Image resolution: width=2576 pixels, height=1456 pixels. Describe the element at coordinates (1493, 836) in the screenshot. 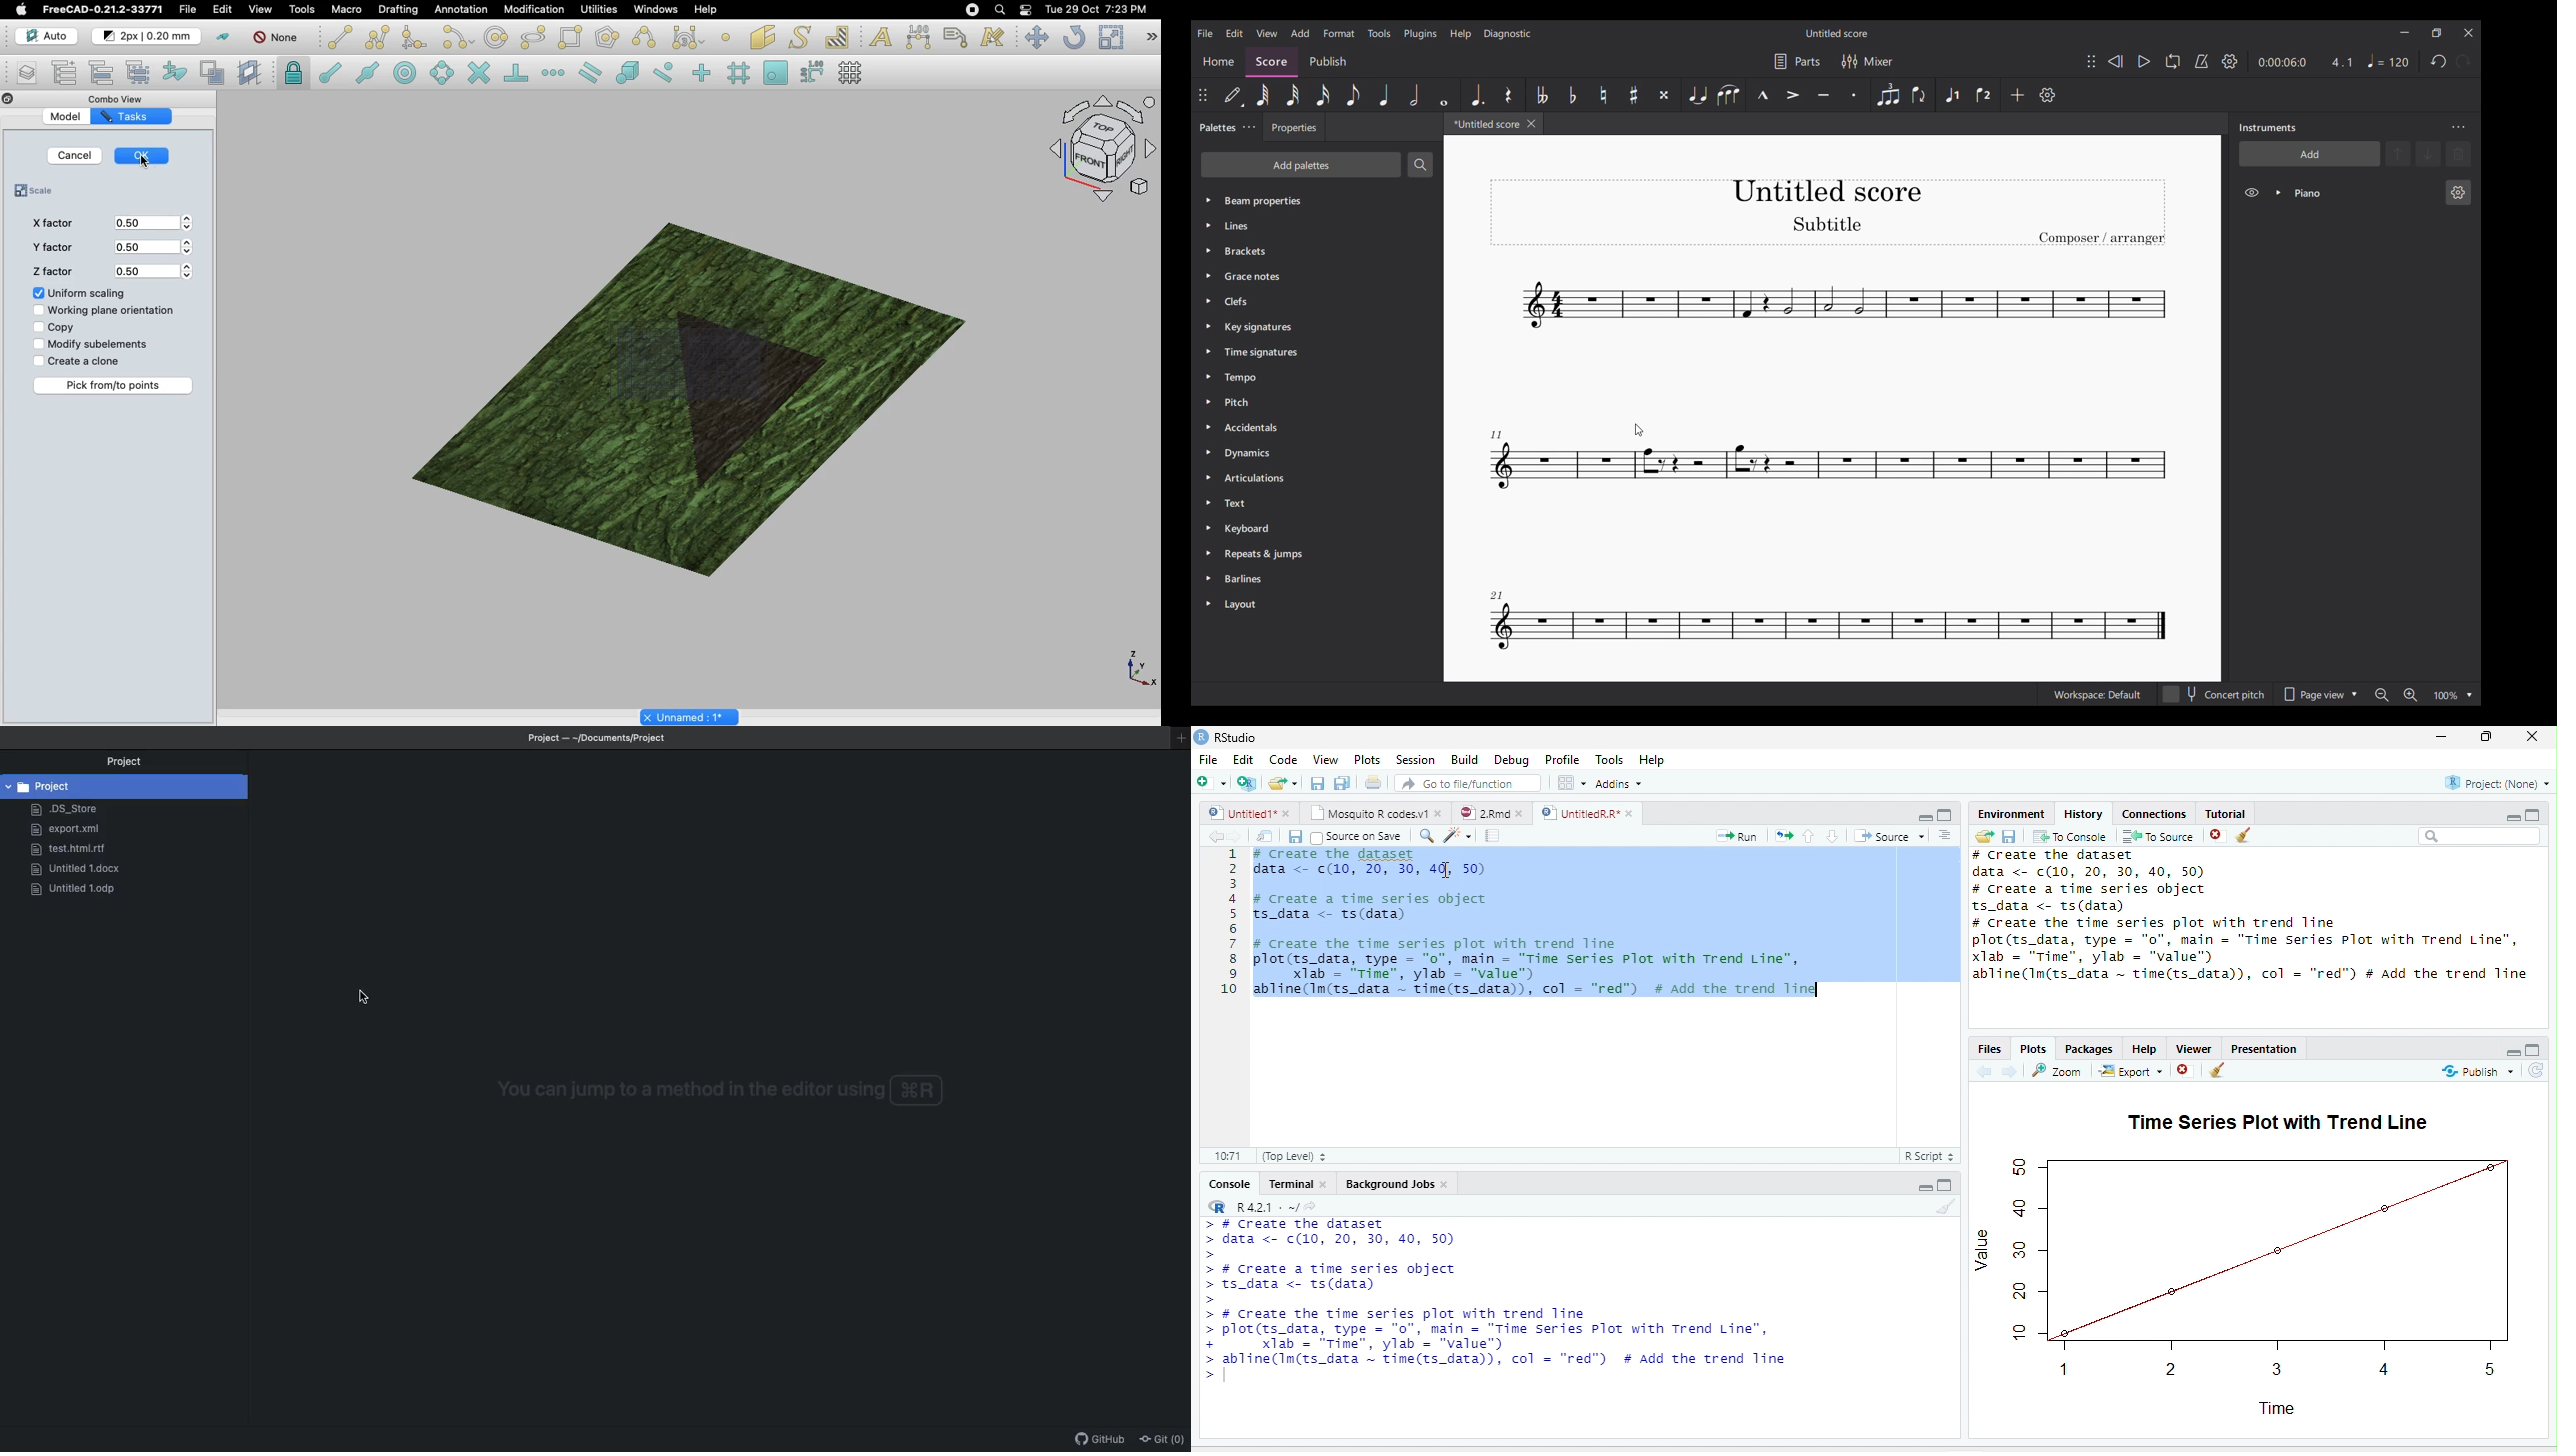

I see `Compile Report` at that location.